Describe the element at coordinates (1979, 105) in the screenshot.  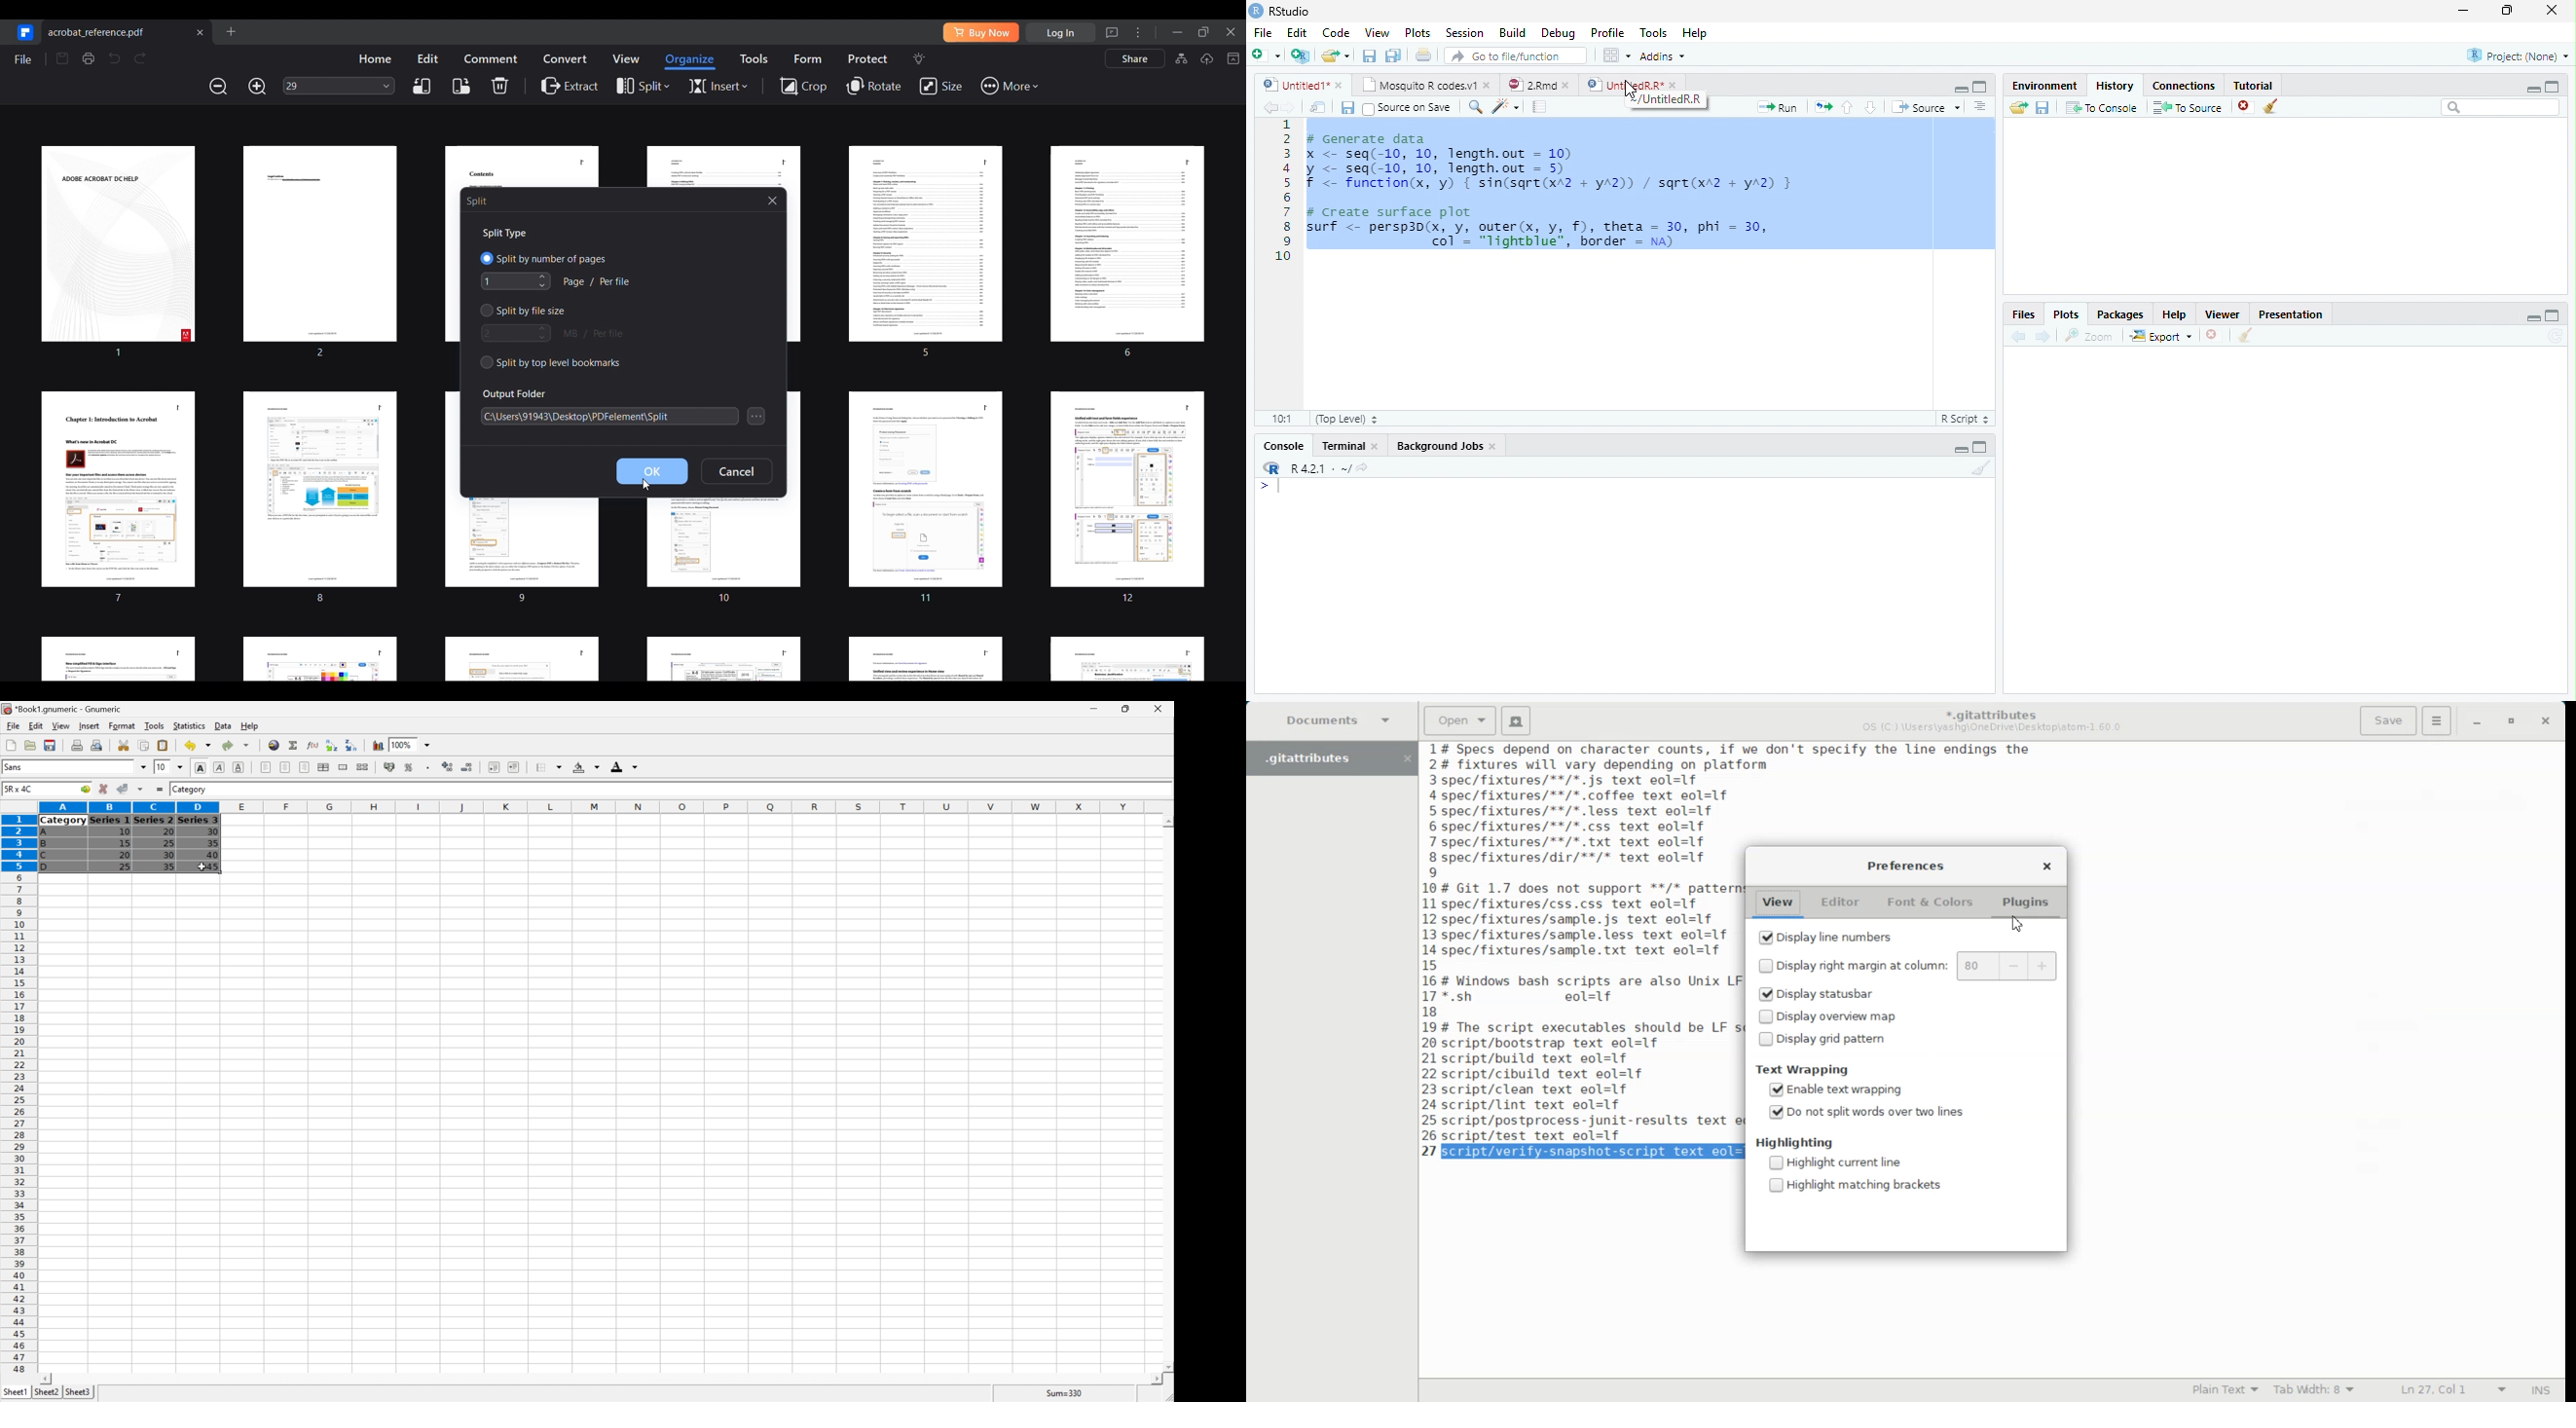
I see `Show document outline` at that location.